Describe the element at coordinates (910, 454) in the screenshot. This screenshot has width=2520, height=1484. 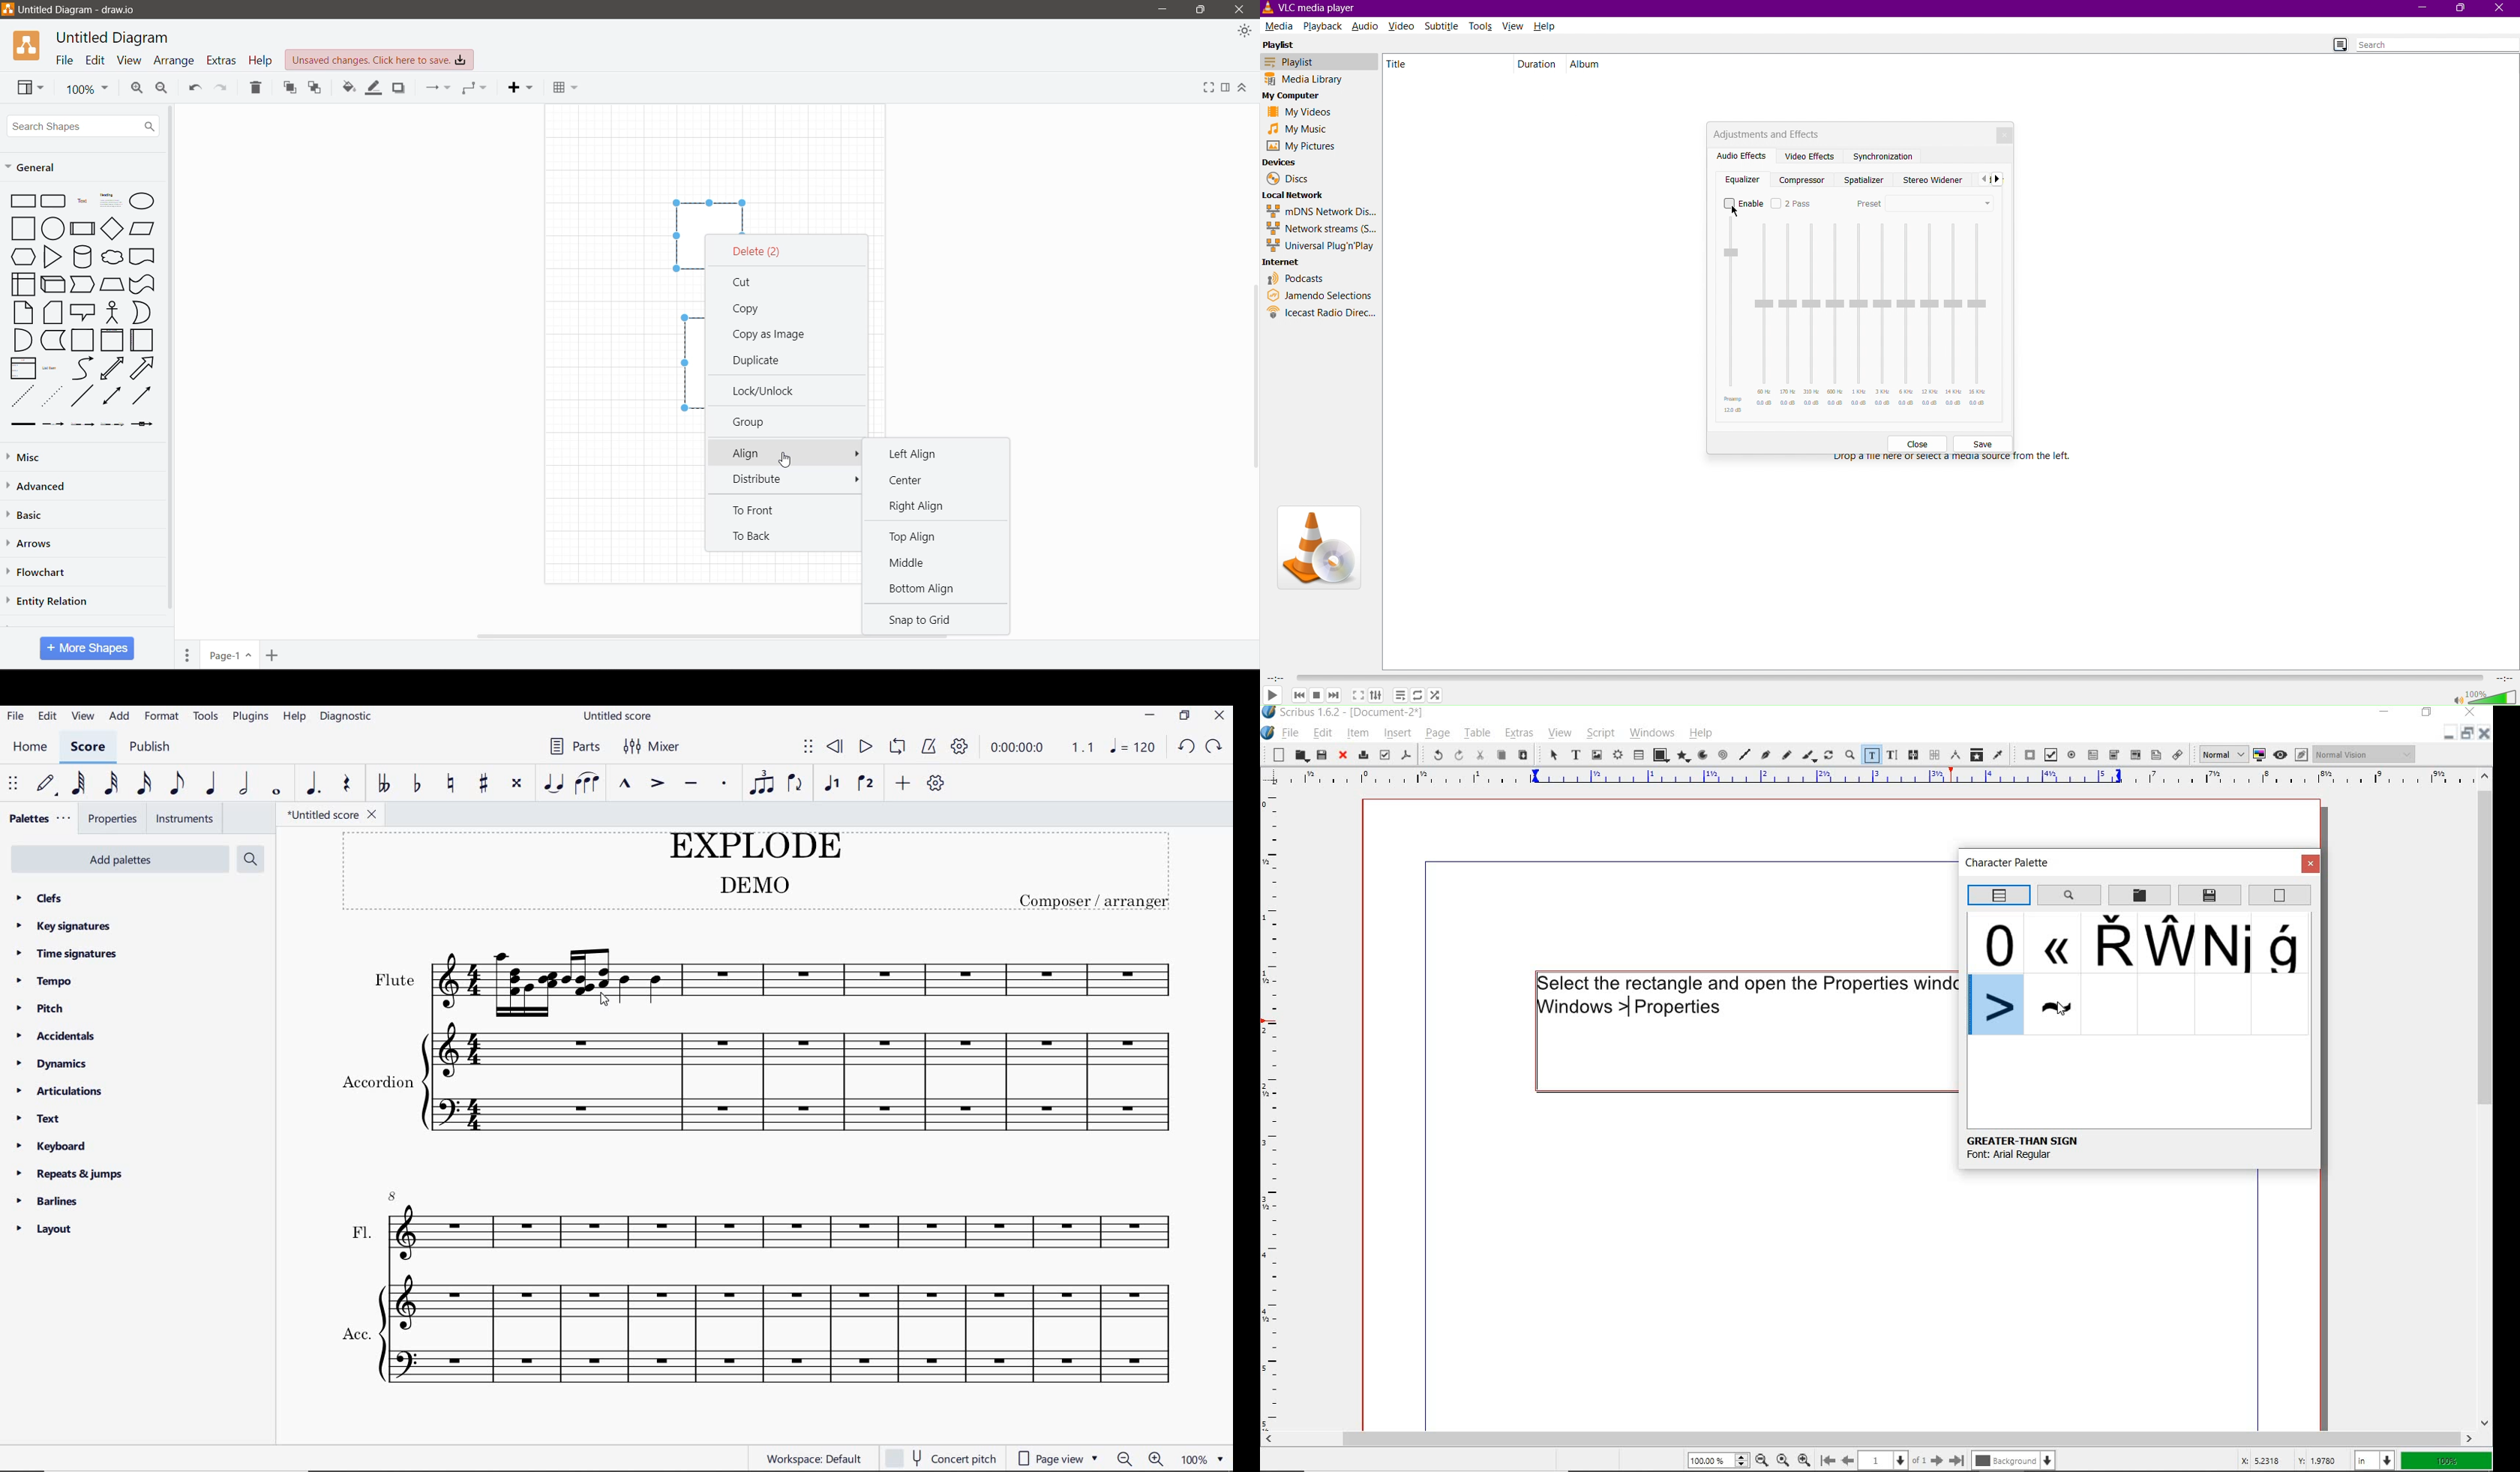
I see `Left Align` at that location.